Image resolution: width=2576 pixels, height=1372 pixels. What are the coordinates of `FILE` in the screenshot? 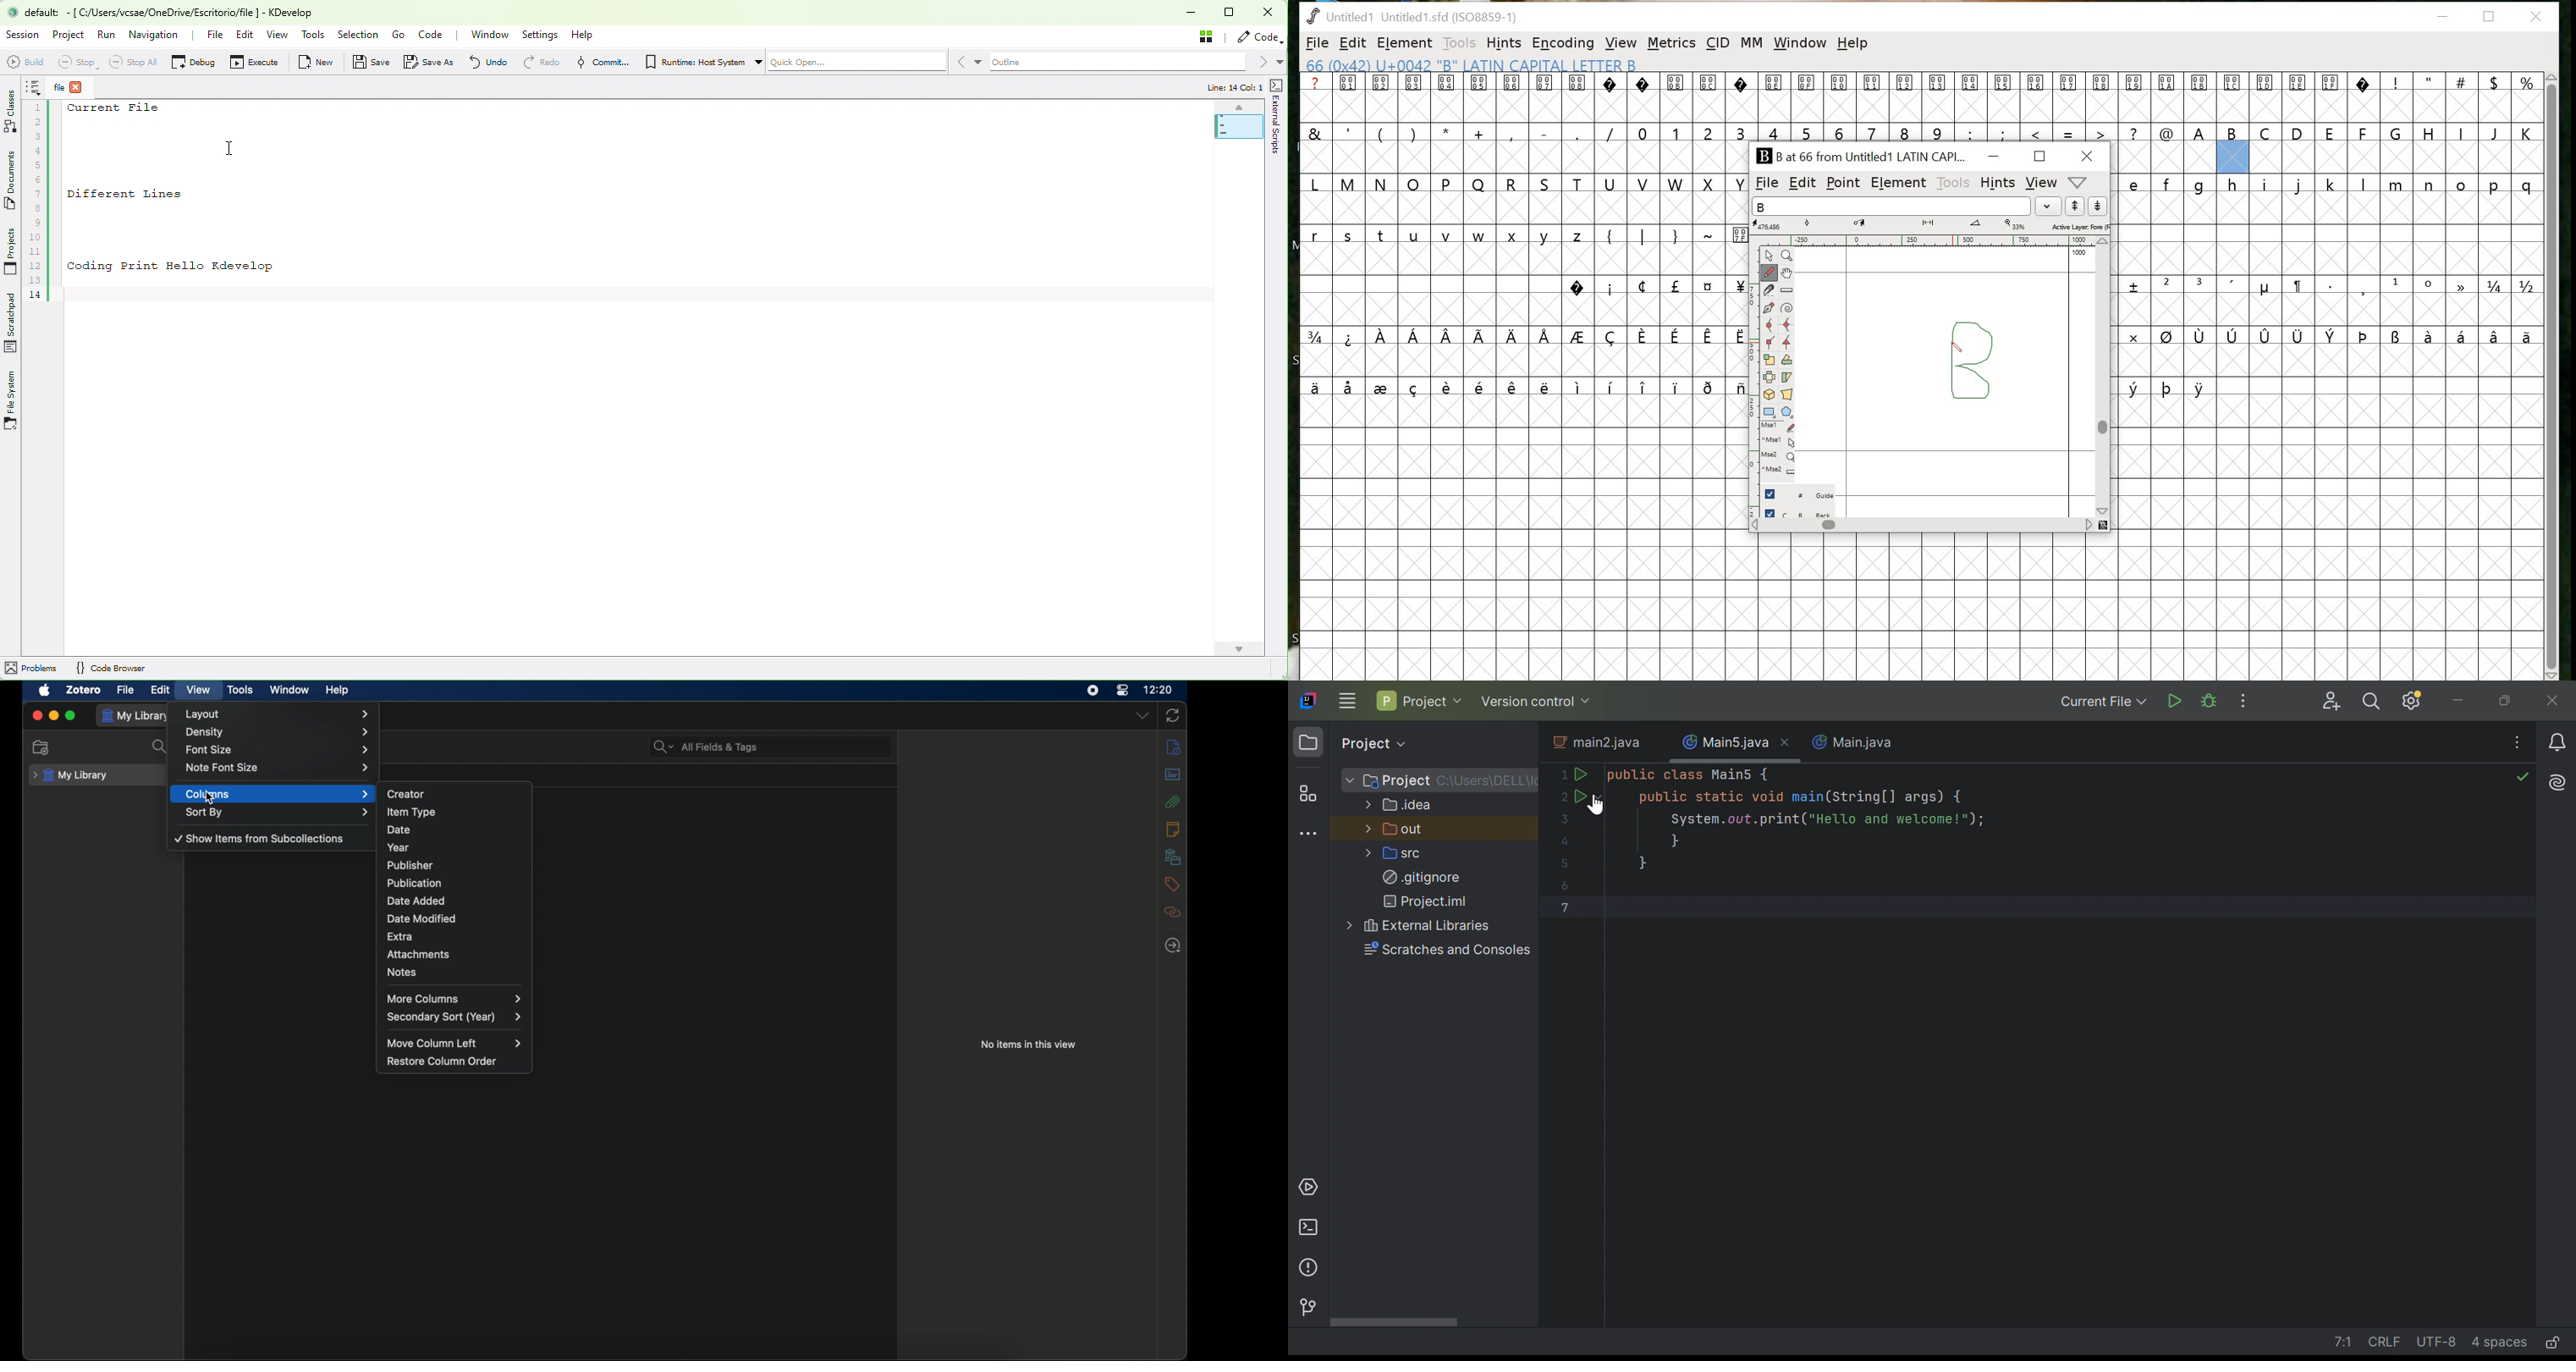 It's located at (1316, 44).